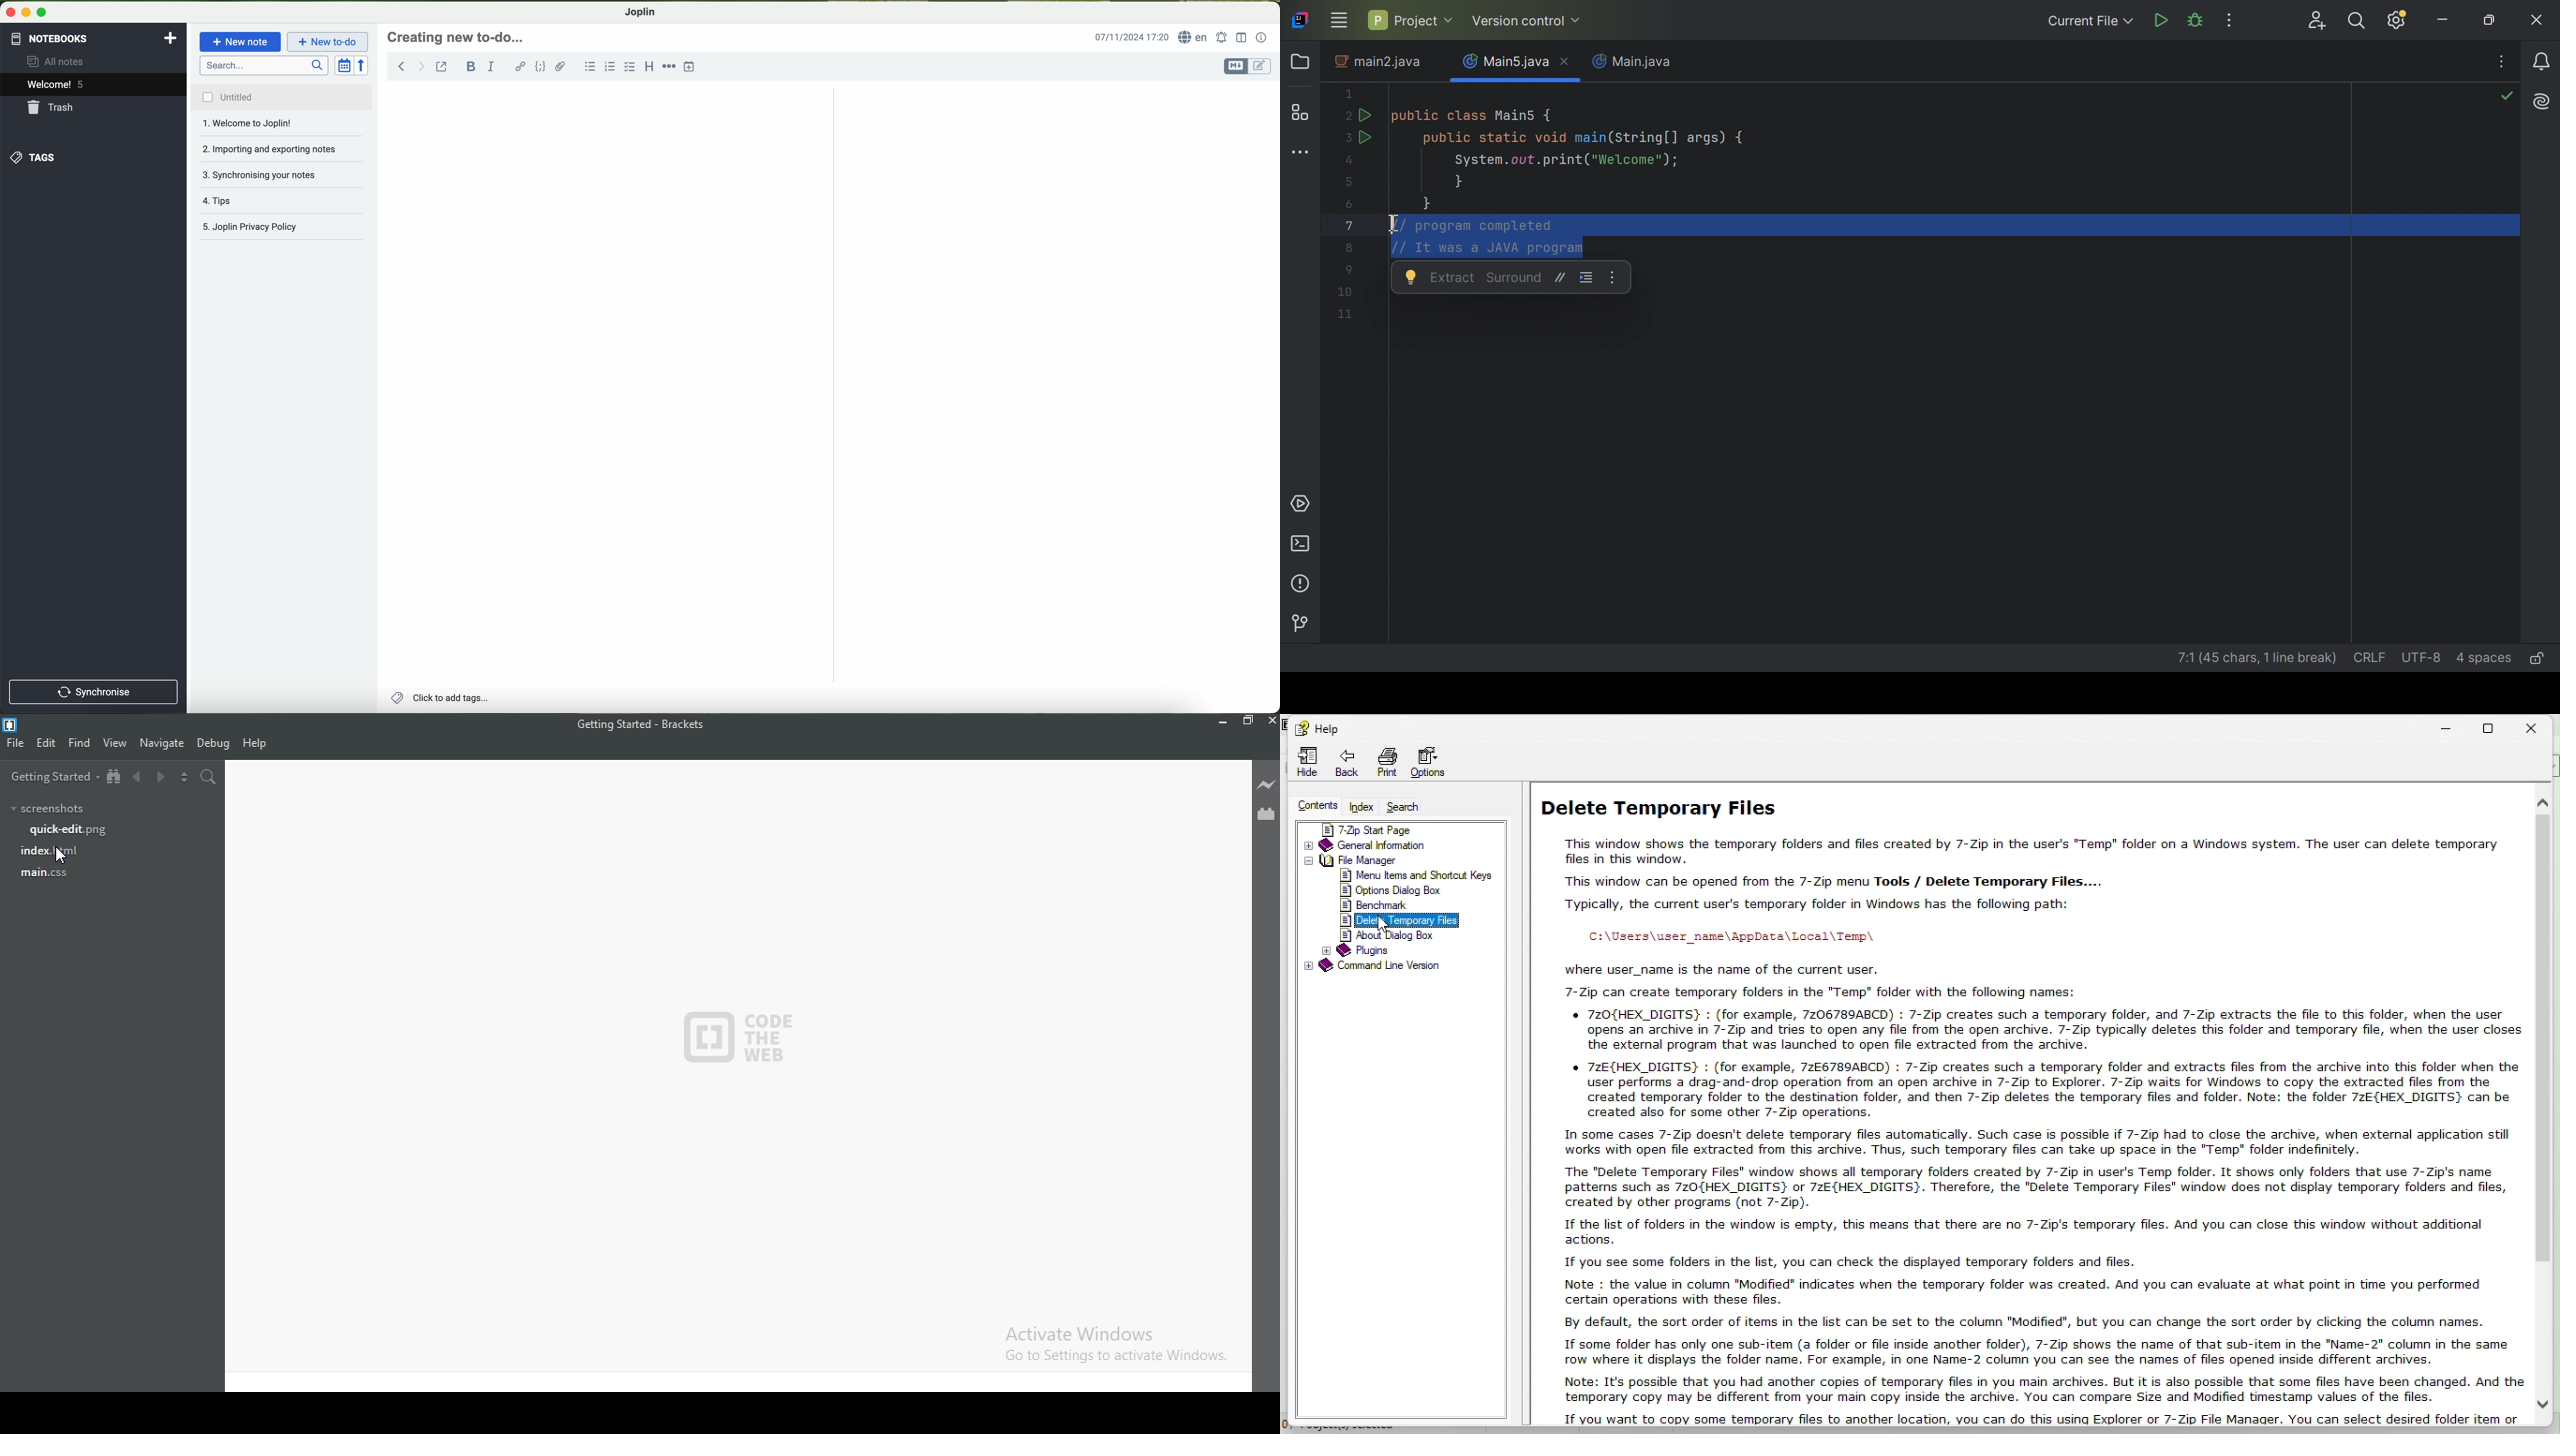 The image size is (2576, 1456). Describe the element at coordinates (1222, 721) in the screenshot. I see `Minimize` at that location.